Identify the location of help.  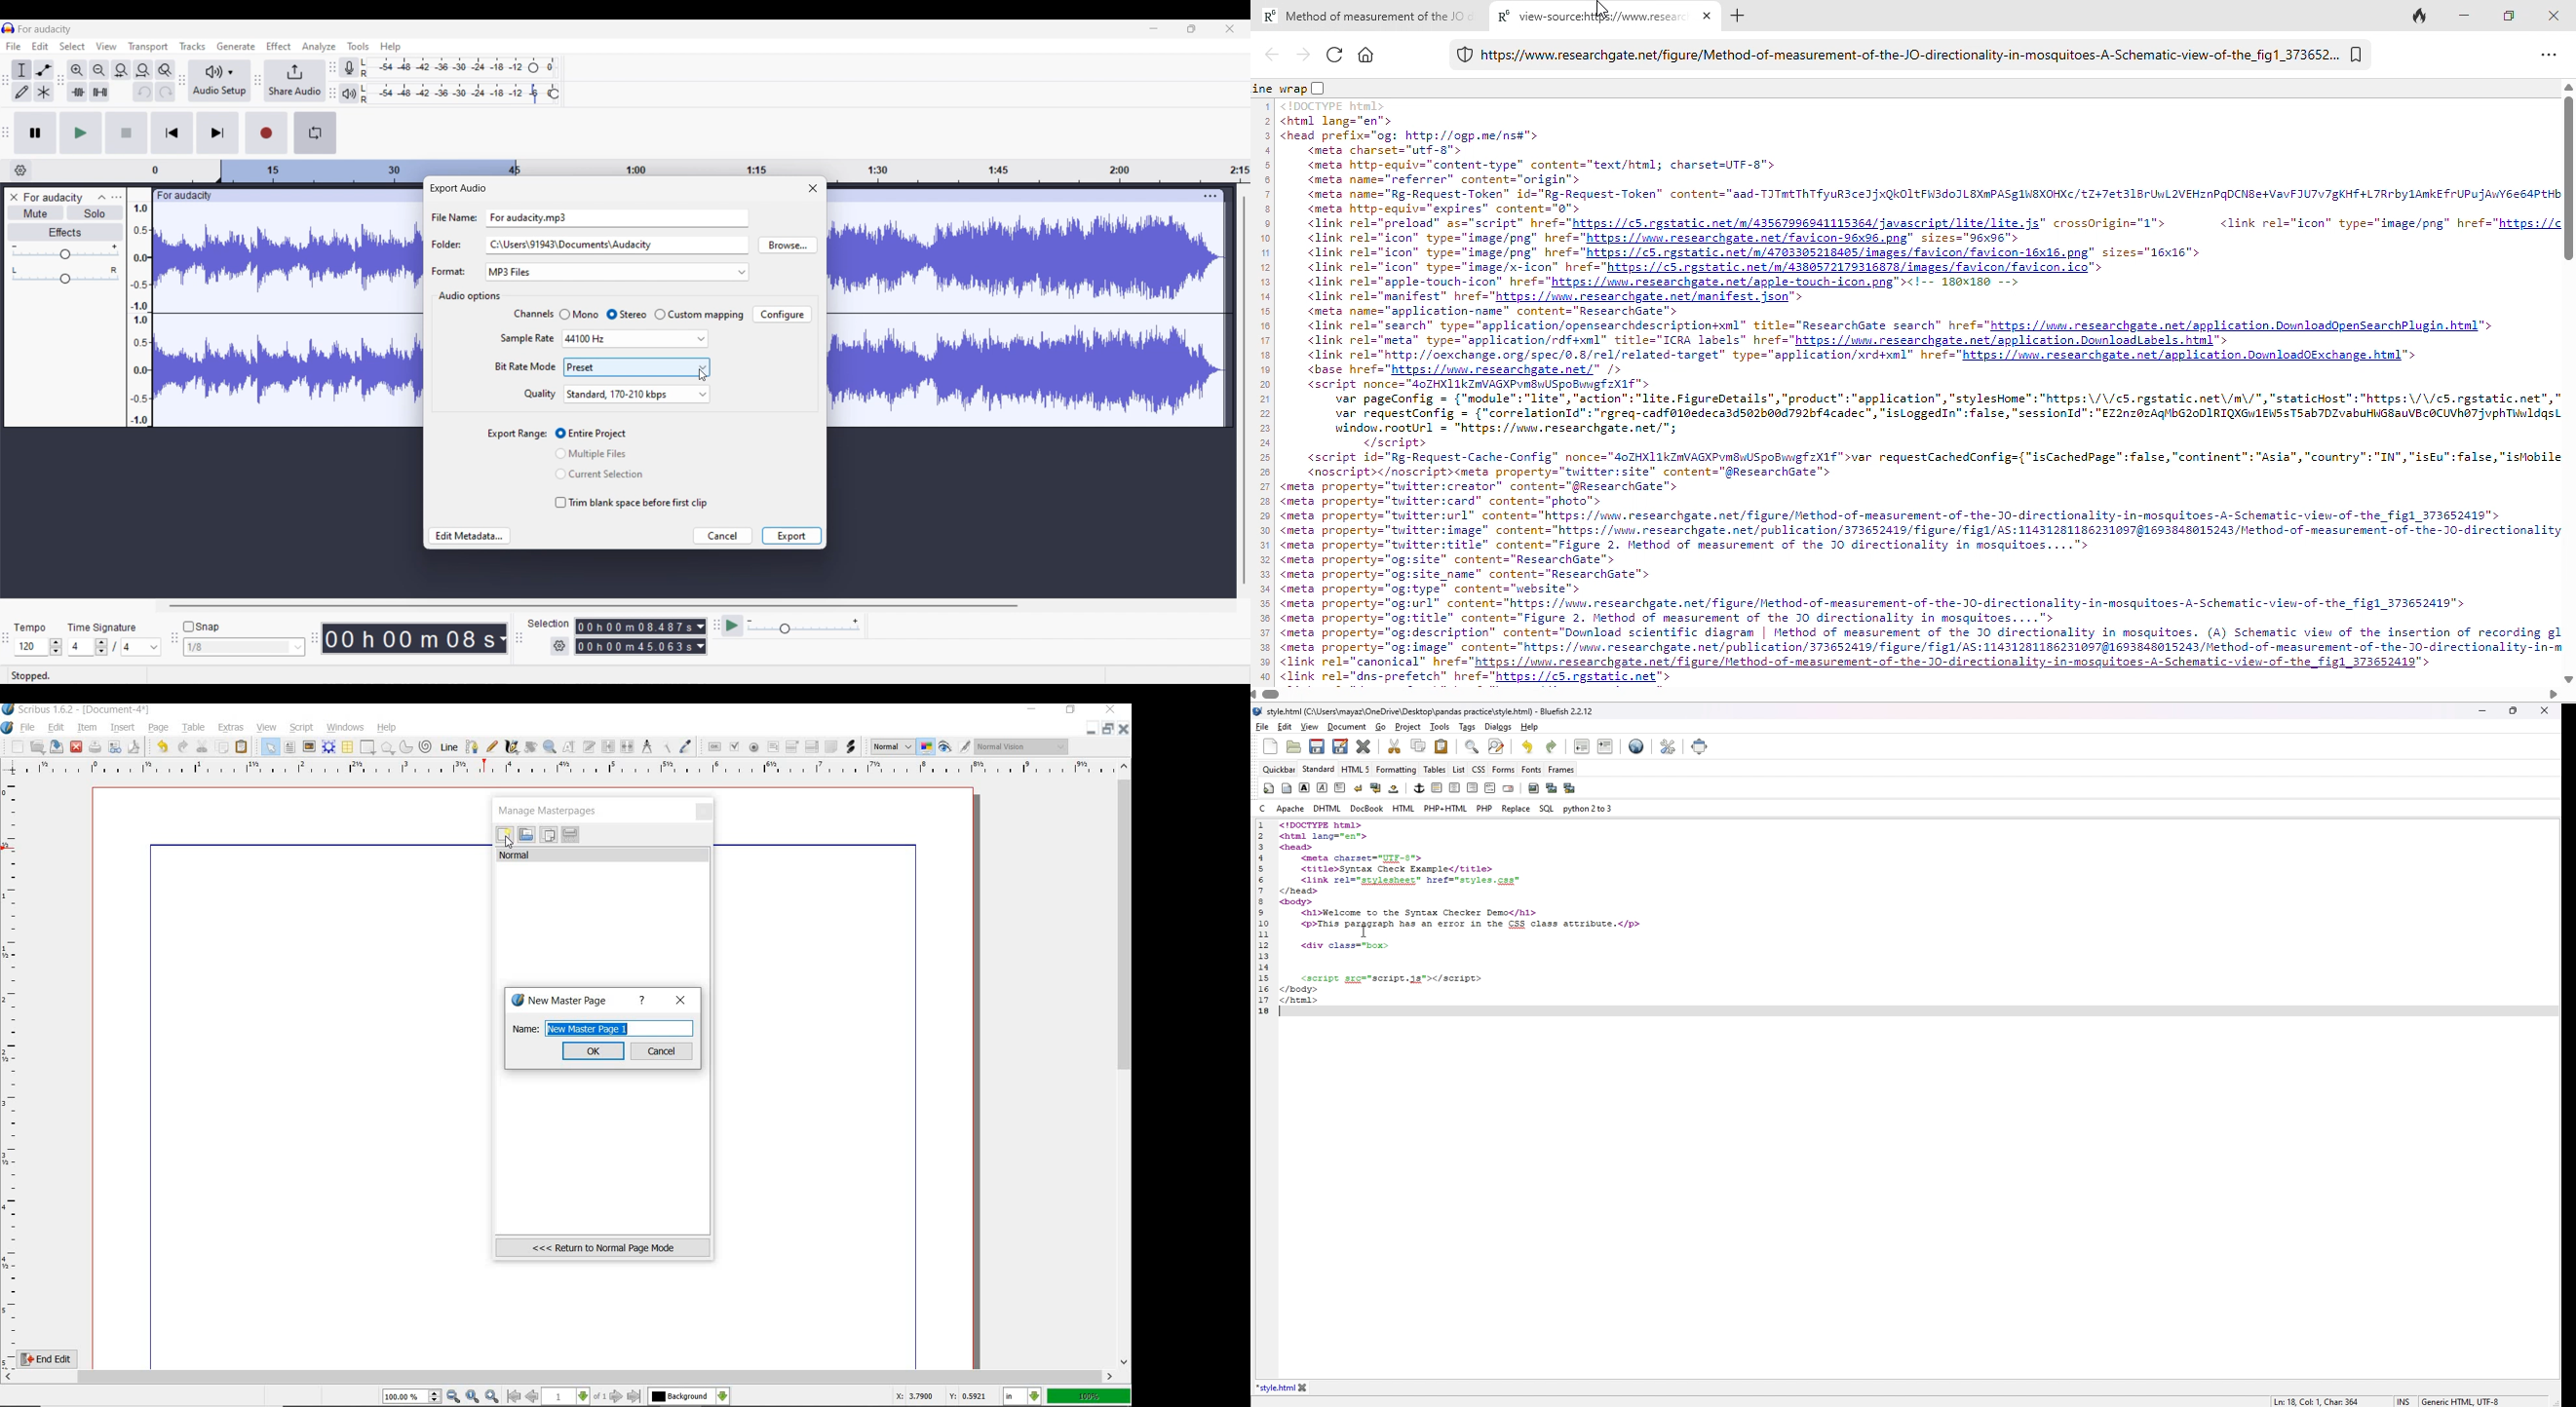
(642, 1001).